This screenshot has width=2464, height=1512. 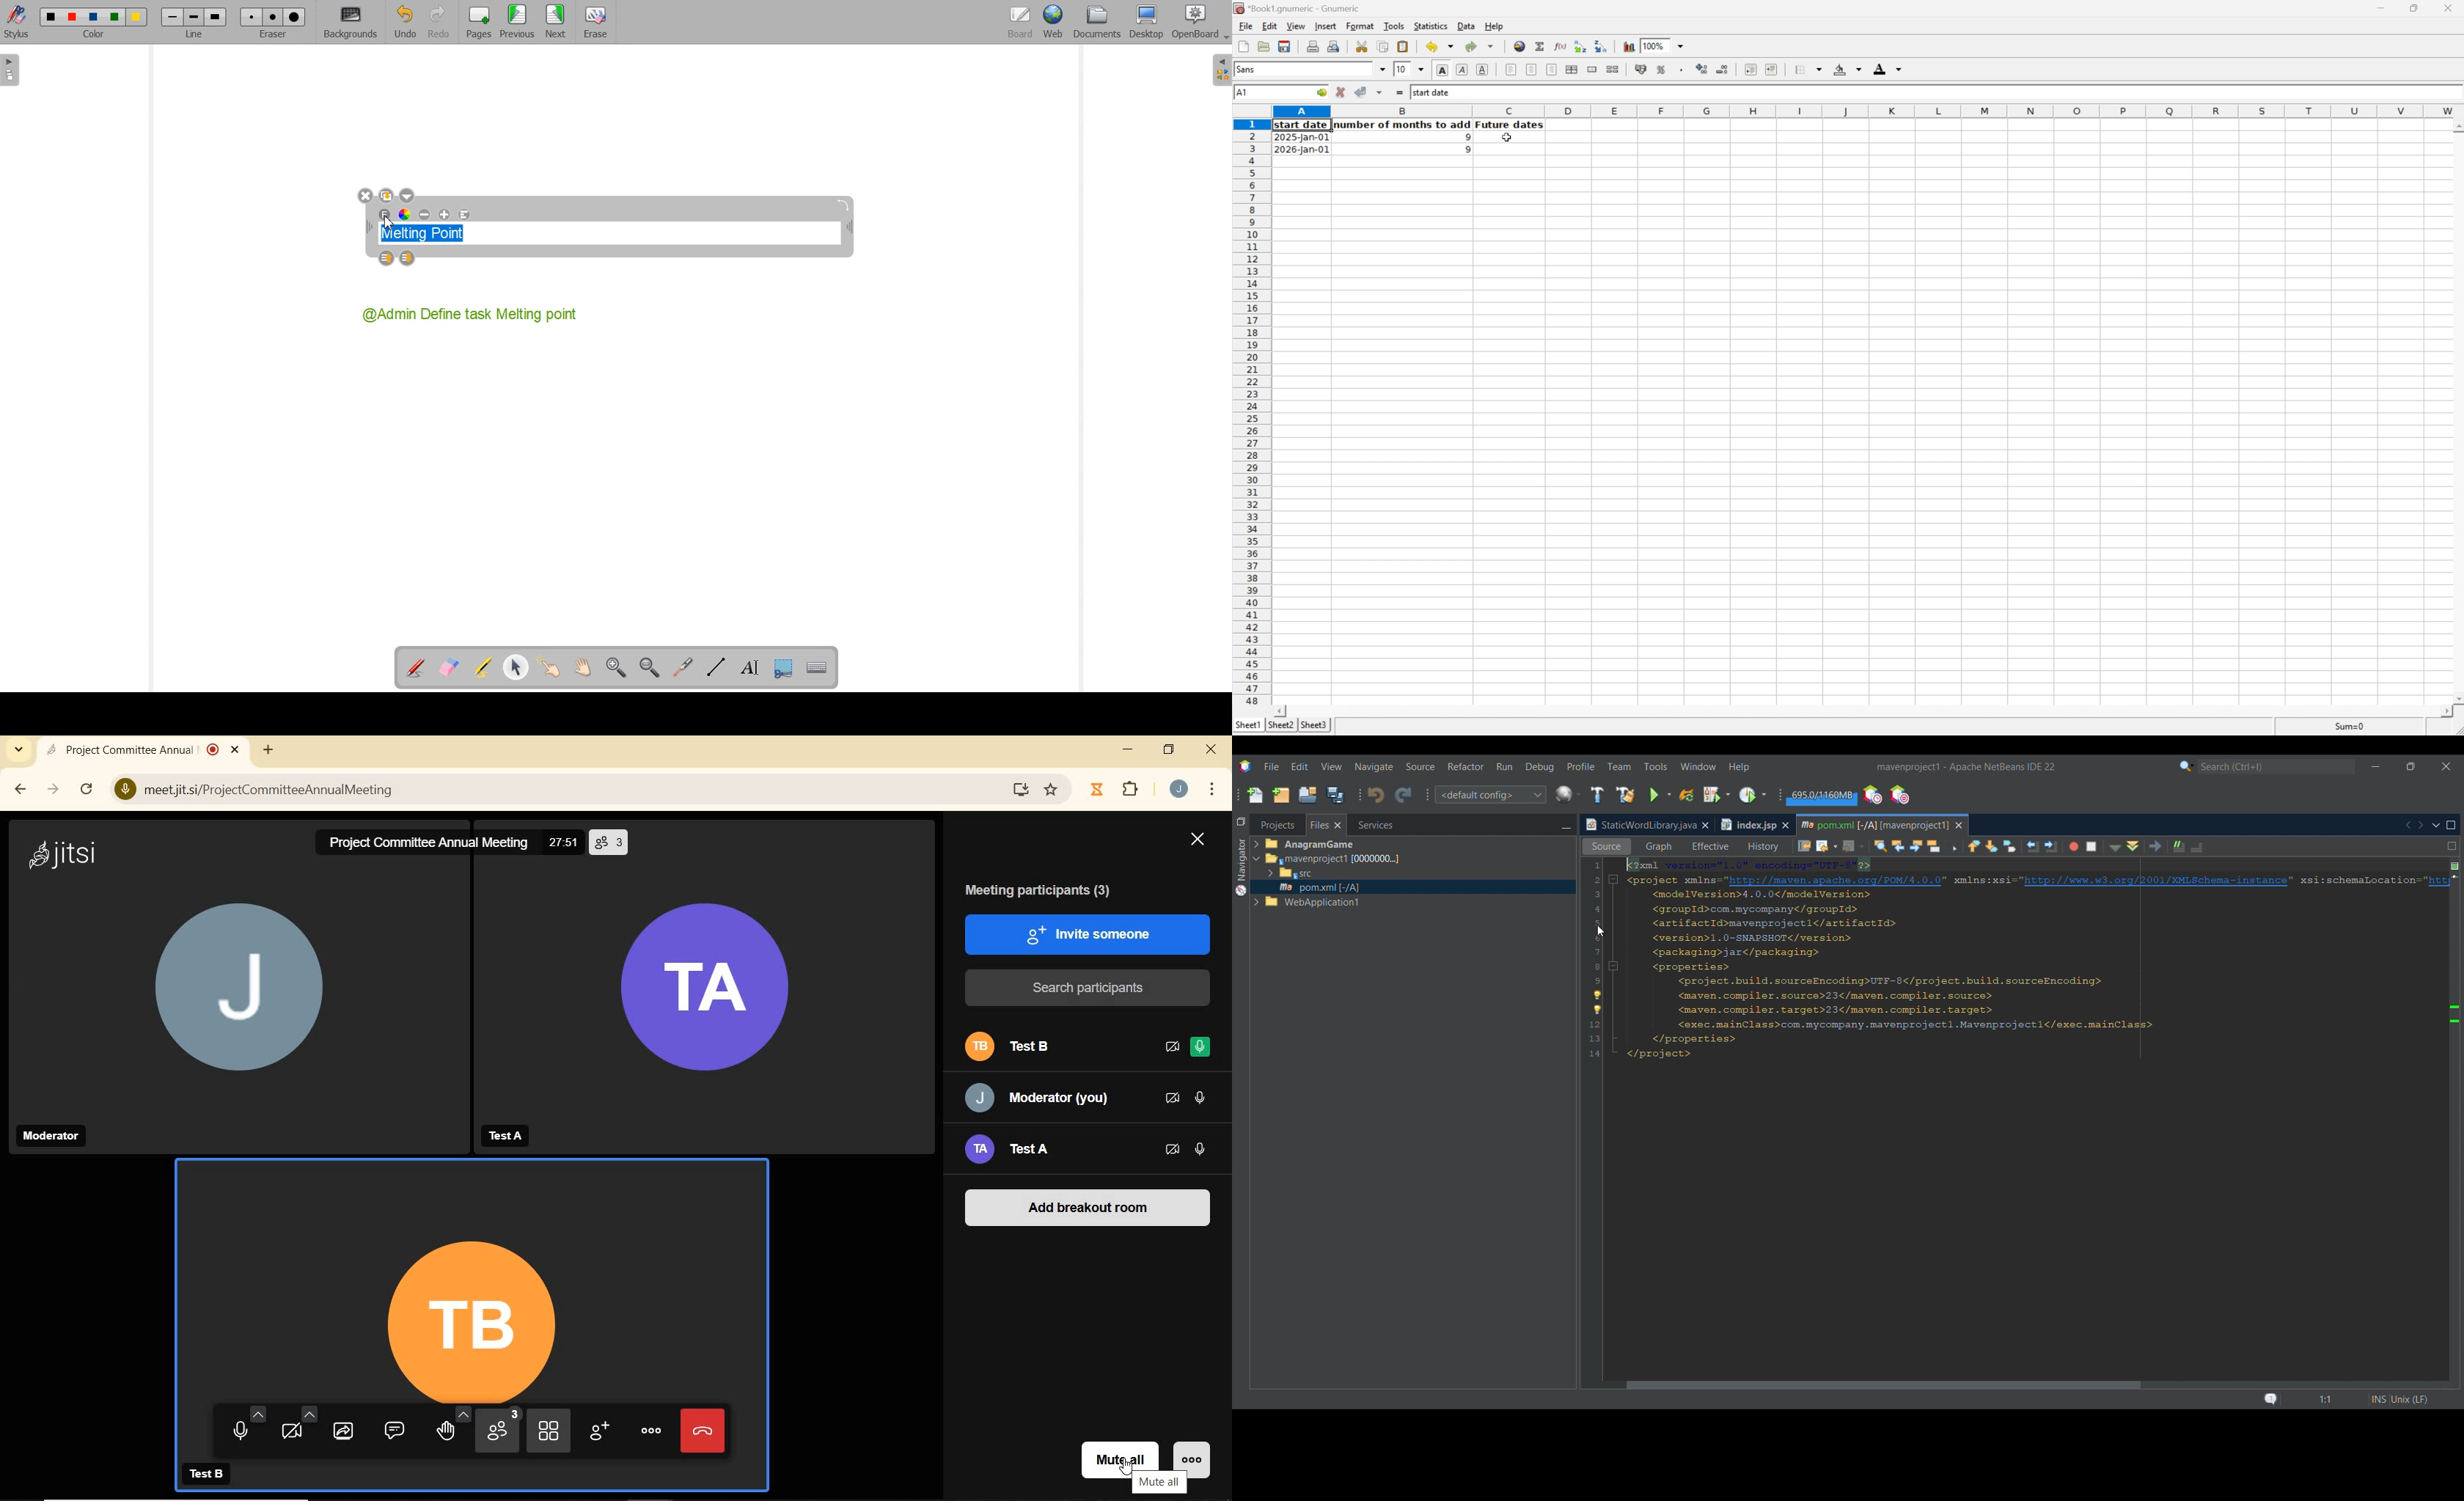 What do you see at coordinates (1434, 91) in the screenshot?
I see `start date` at bounding box center [1434, 91].